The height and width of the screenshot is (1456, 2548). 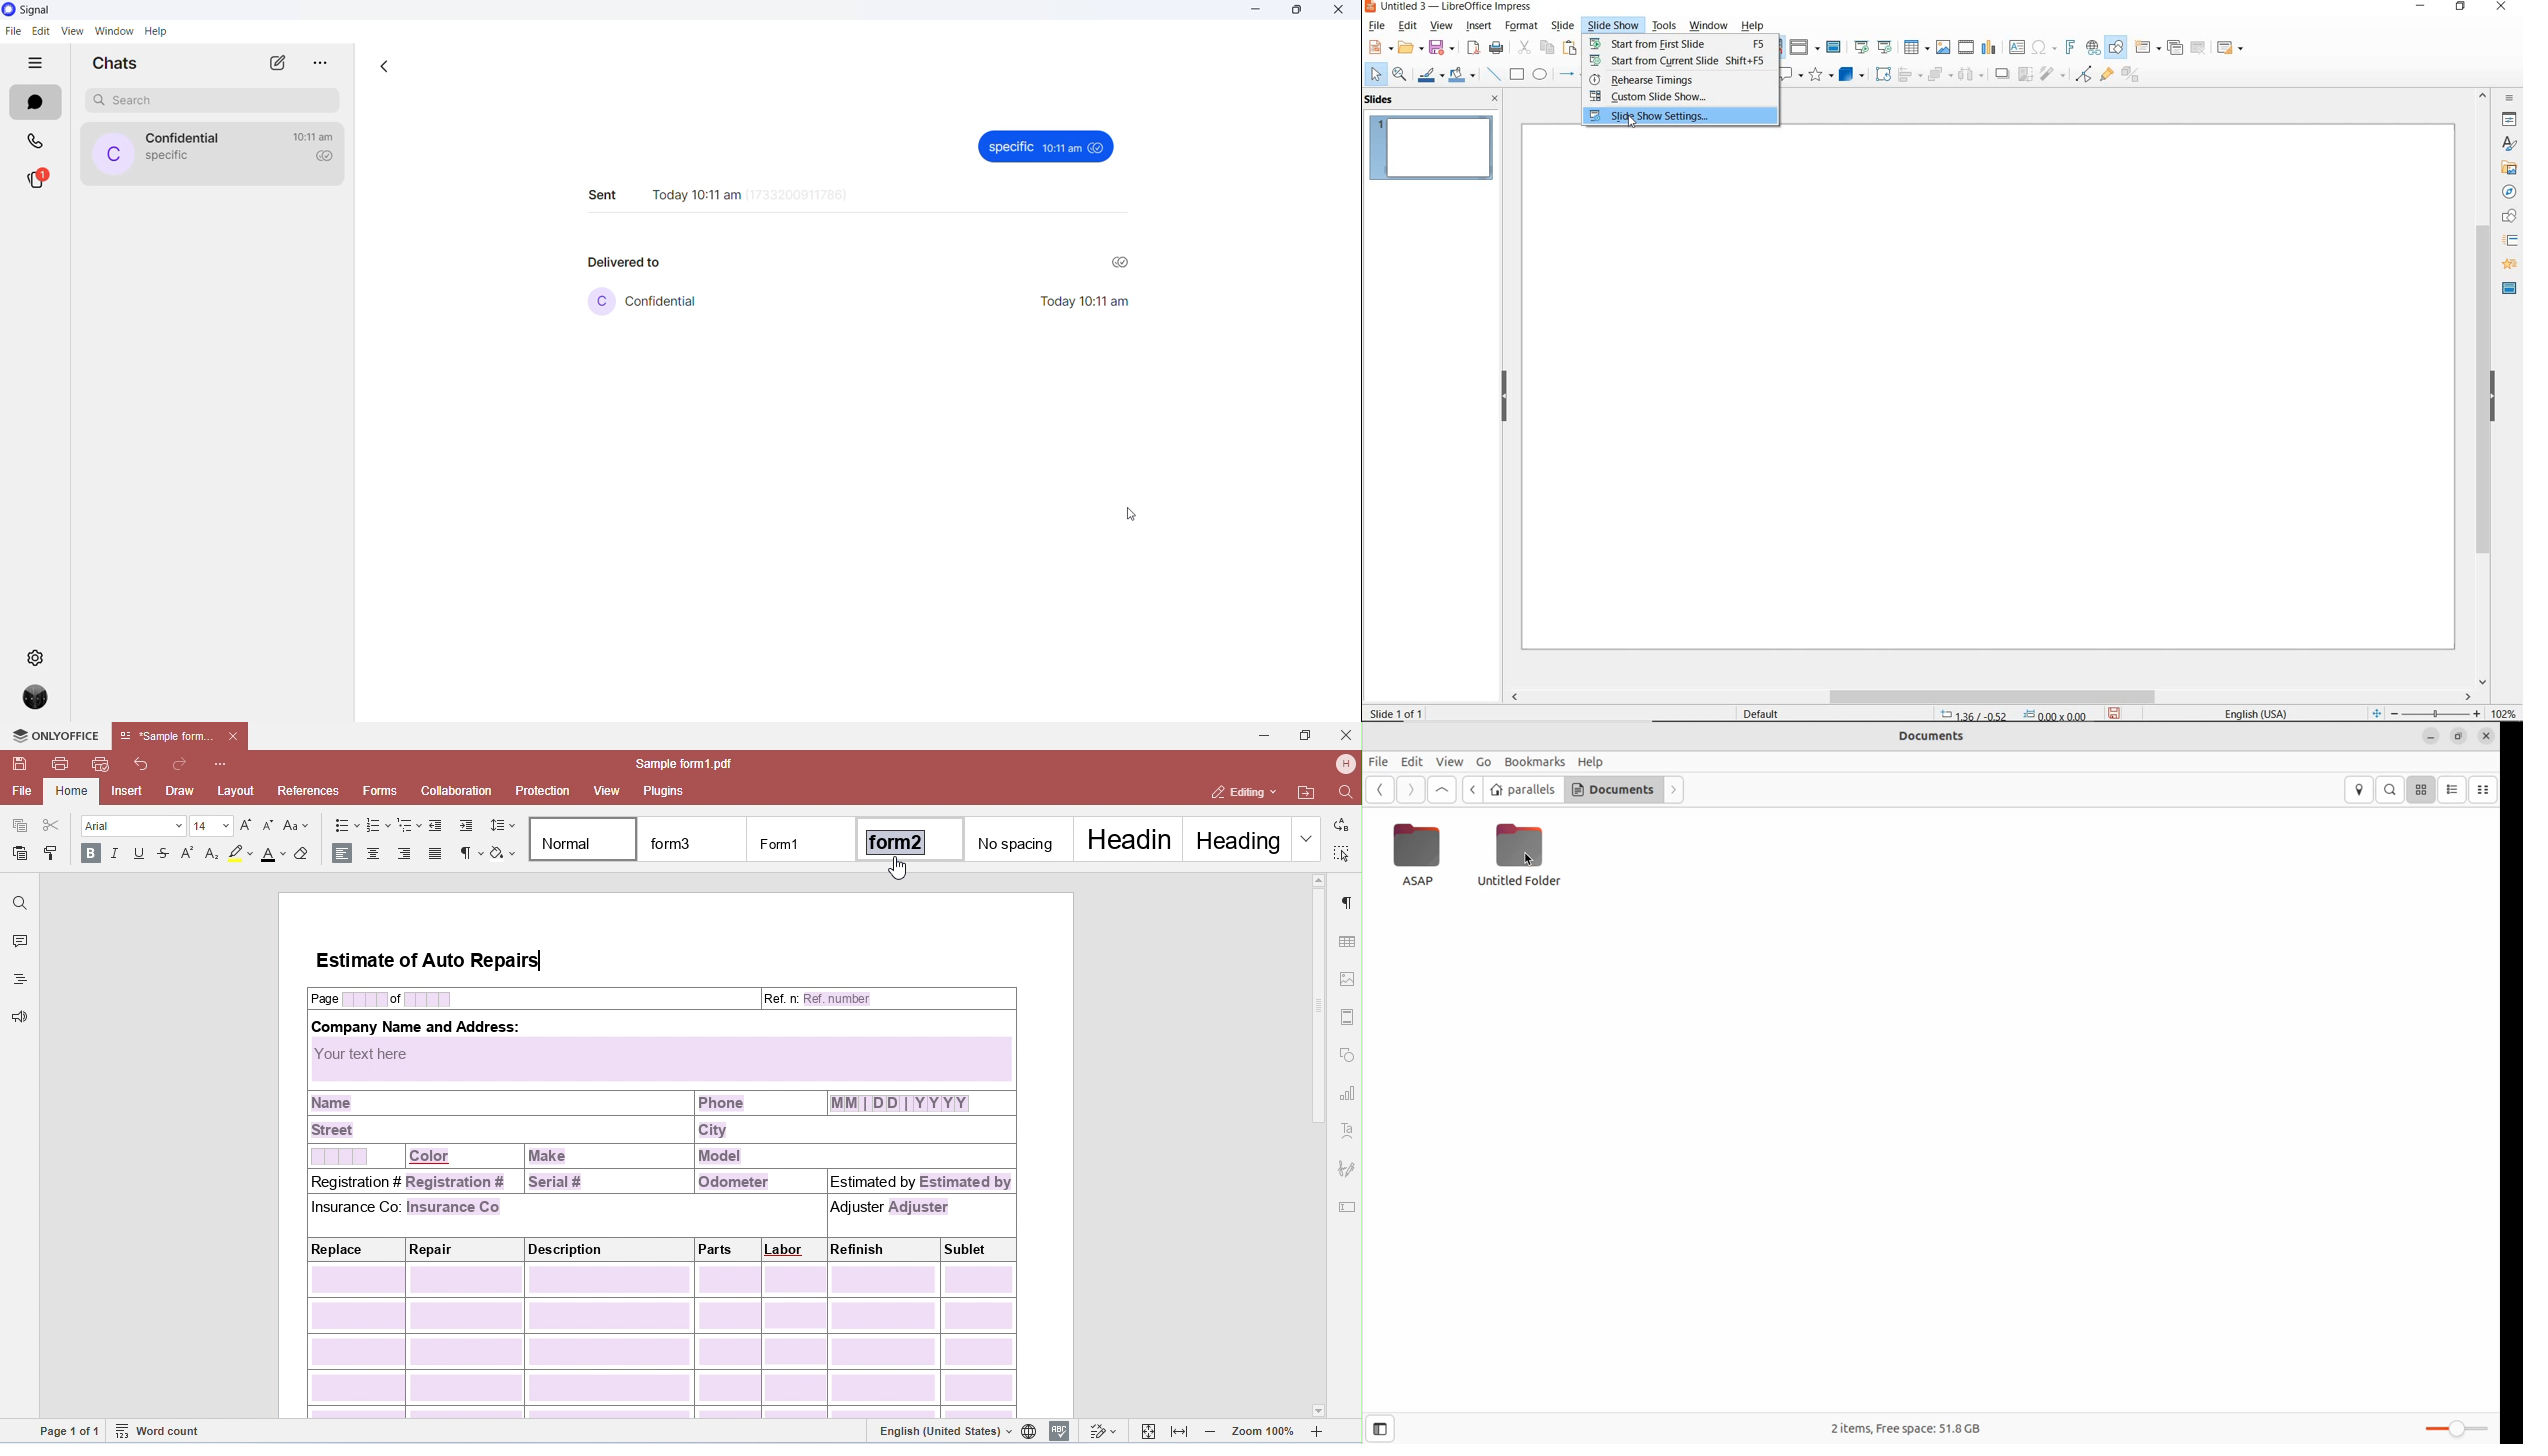 What do you see at coordinates (1410, 47) in the screenshot?
I see `OPEN` at bounding box center [1410, 47].